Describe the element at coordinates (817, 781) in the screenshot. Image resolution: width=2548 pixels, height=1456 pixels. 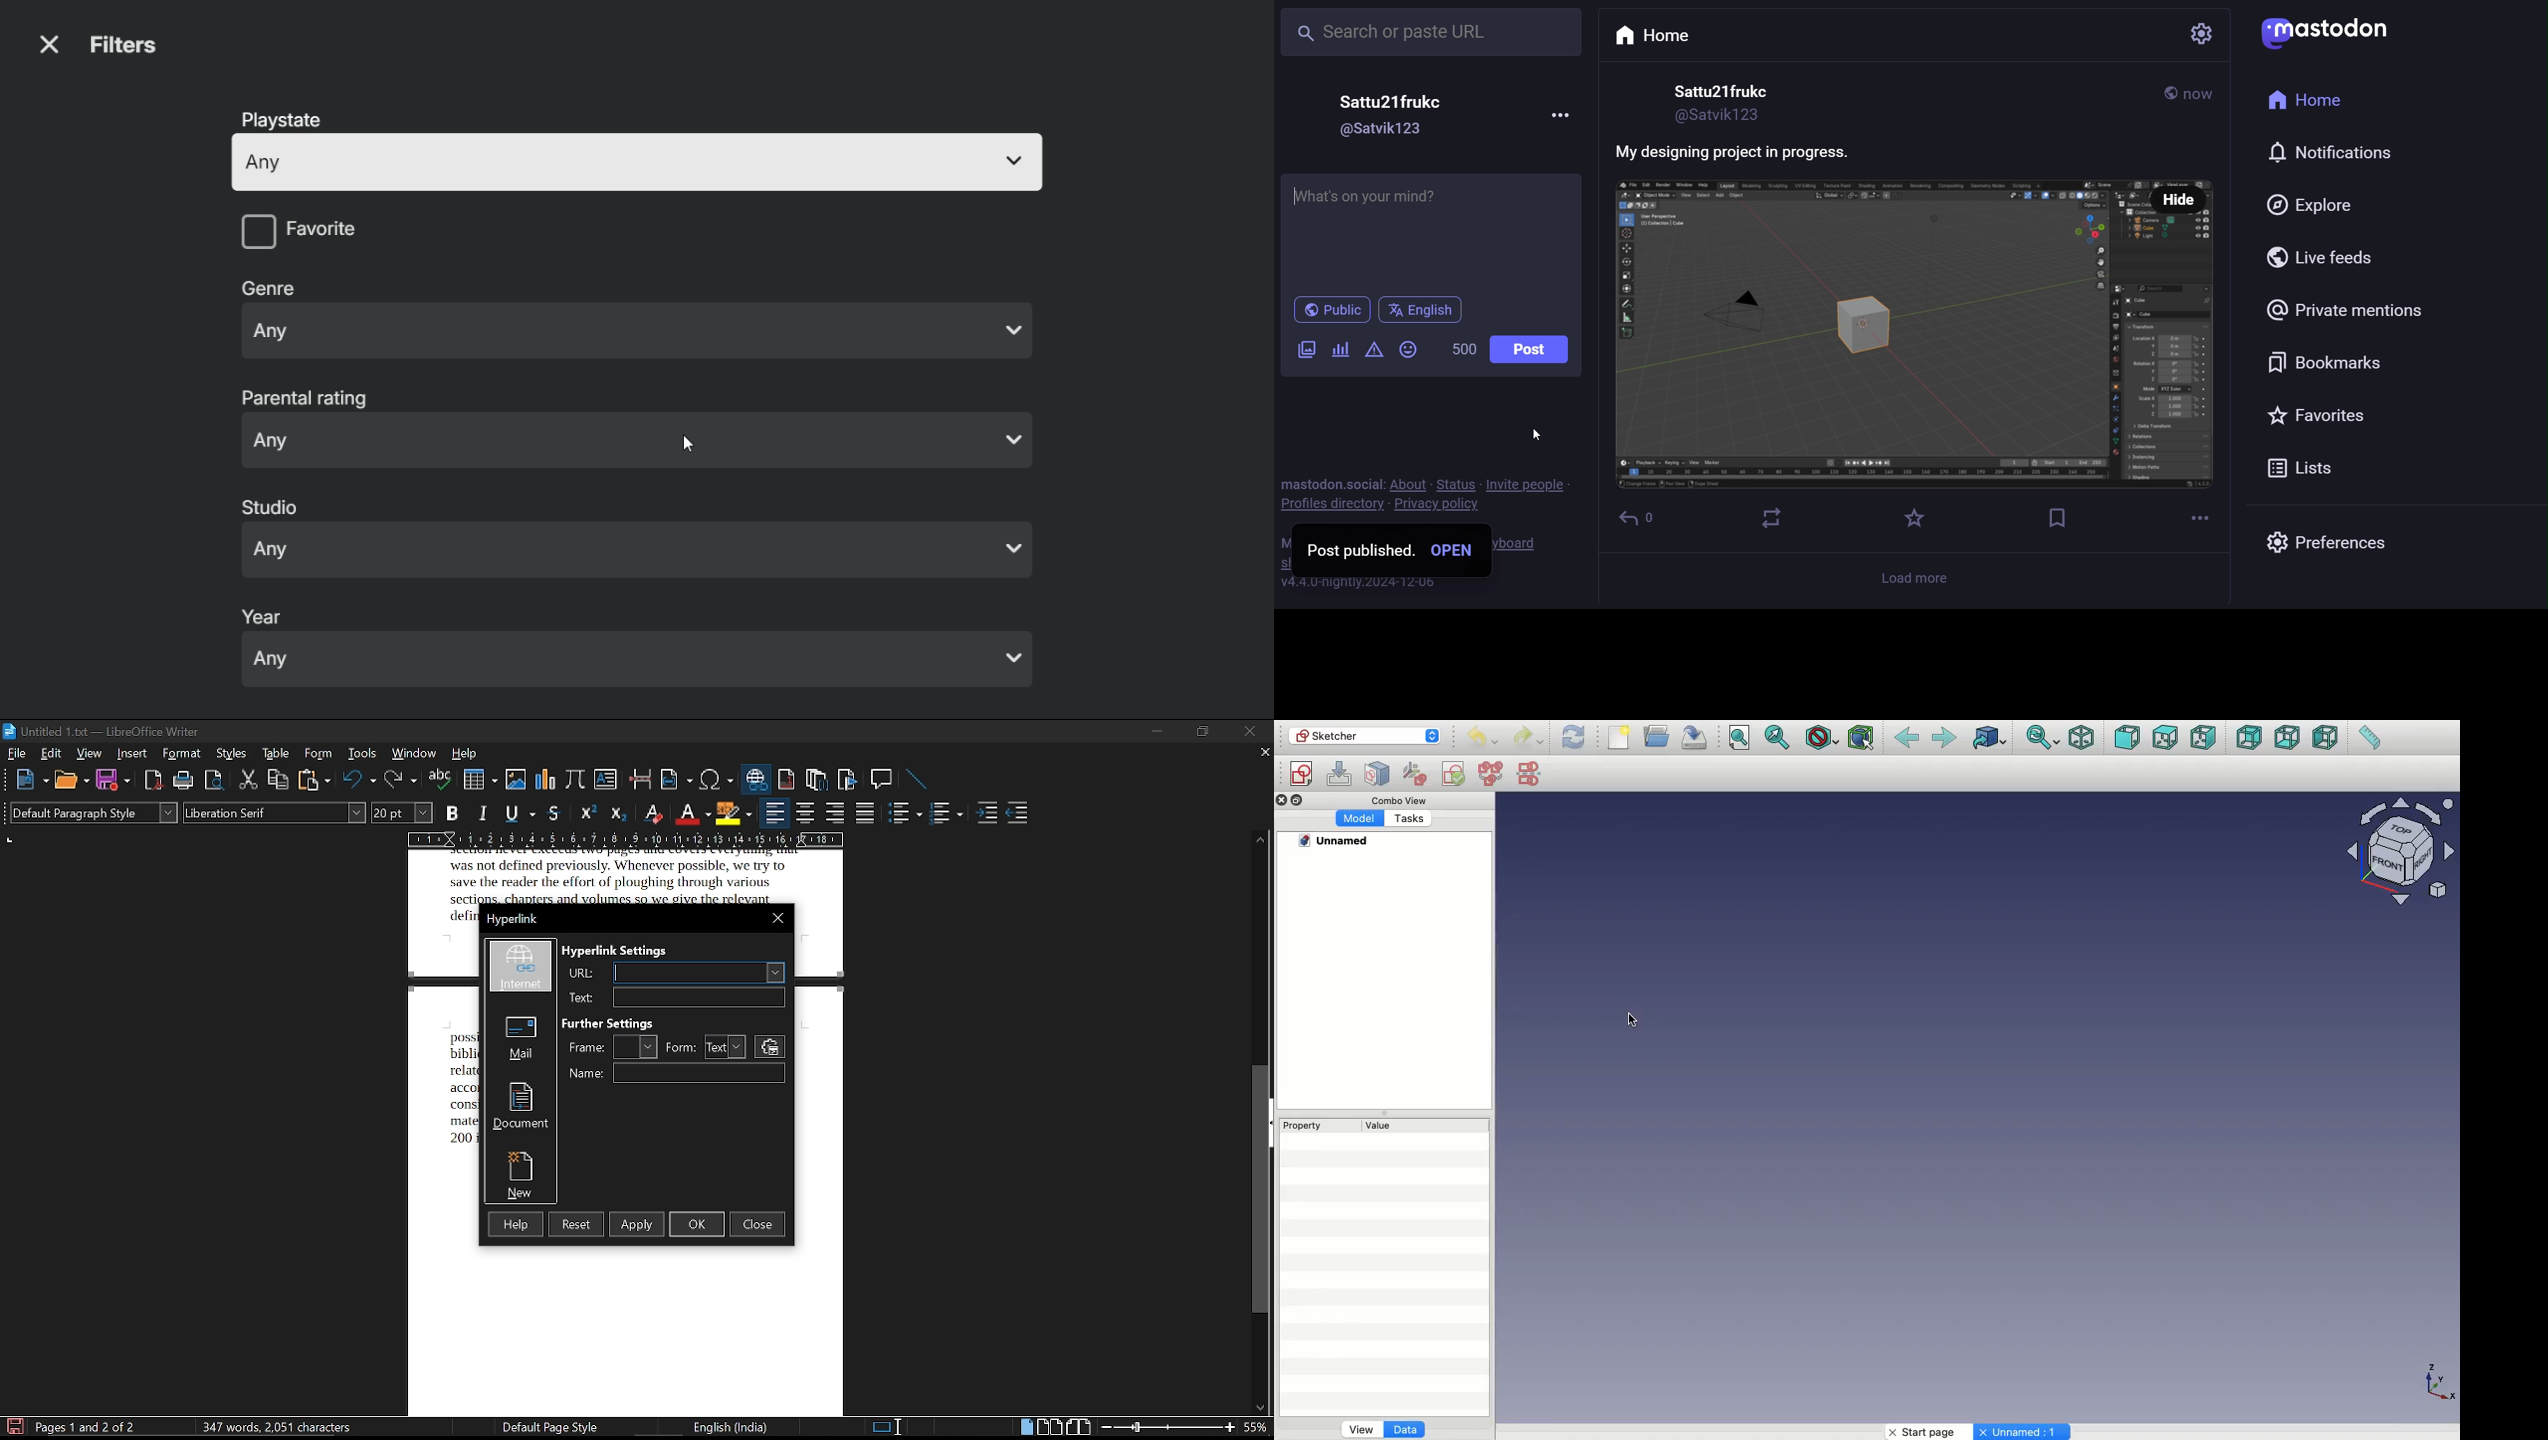
I see `insert endnote` at that location.